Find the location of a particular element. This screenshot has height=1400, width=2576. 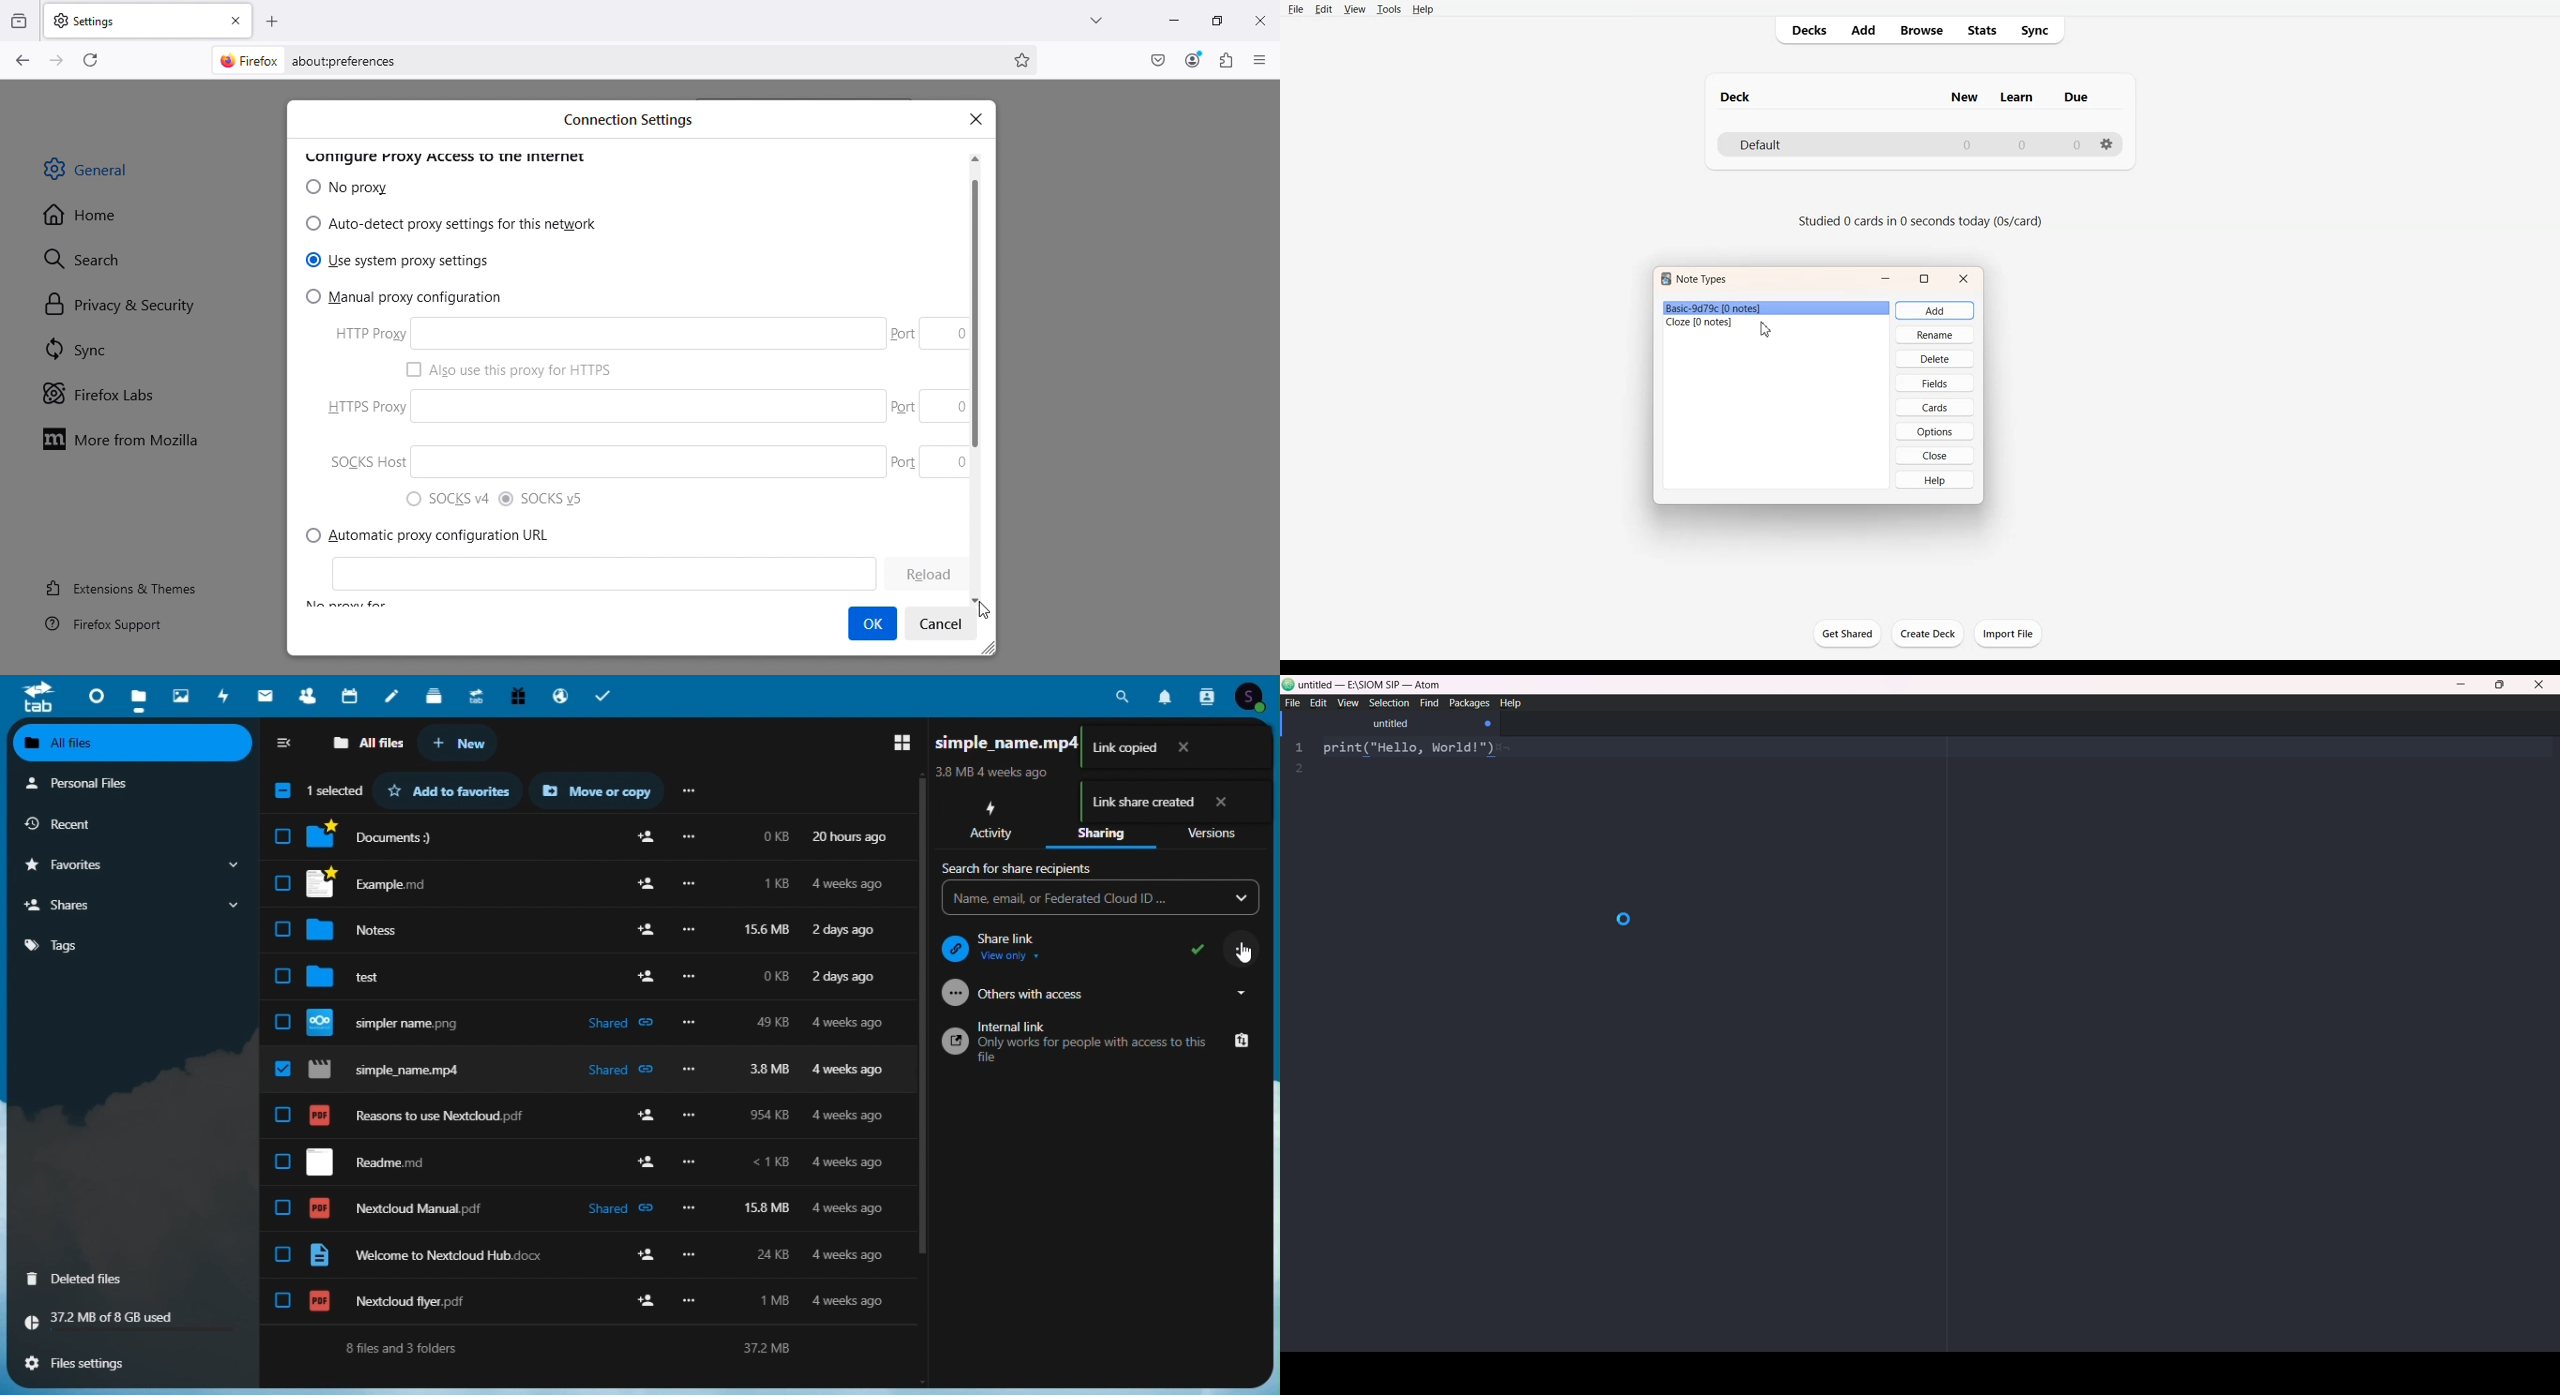

Delete is located at coordinates (1935, 359).